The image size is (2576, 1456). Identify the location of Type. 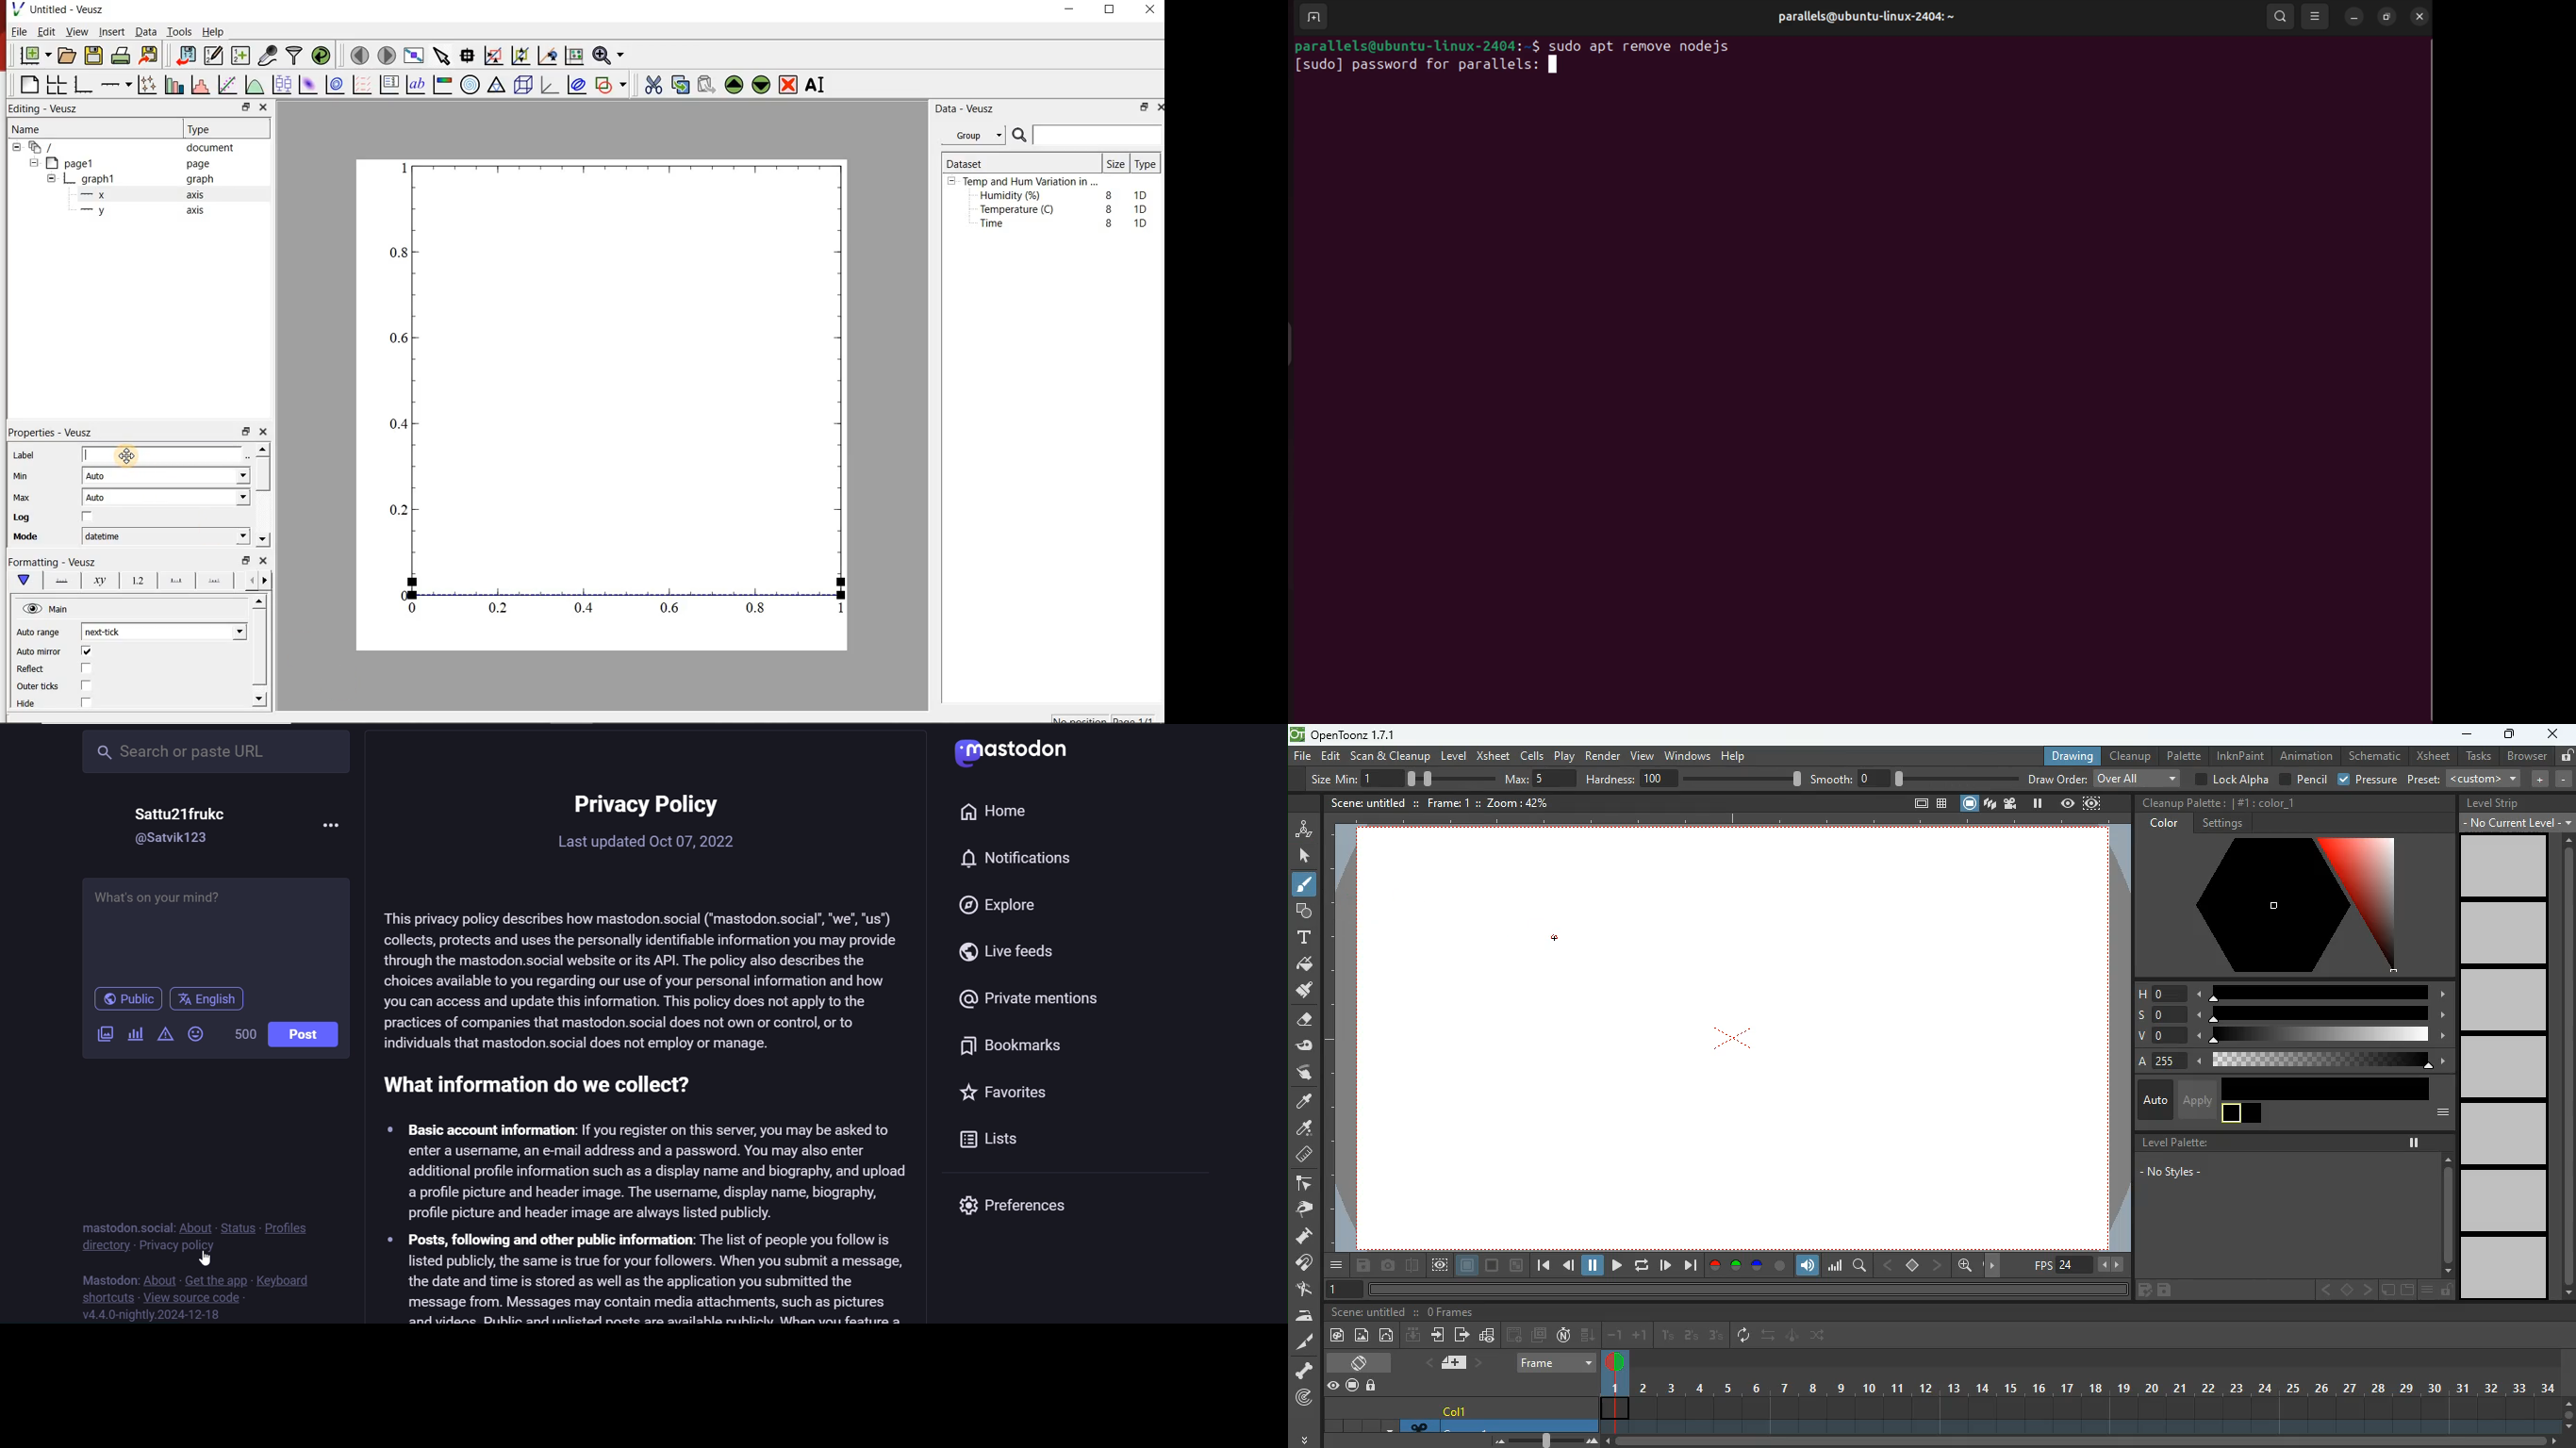
(1147, 165).